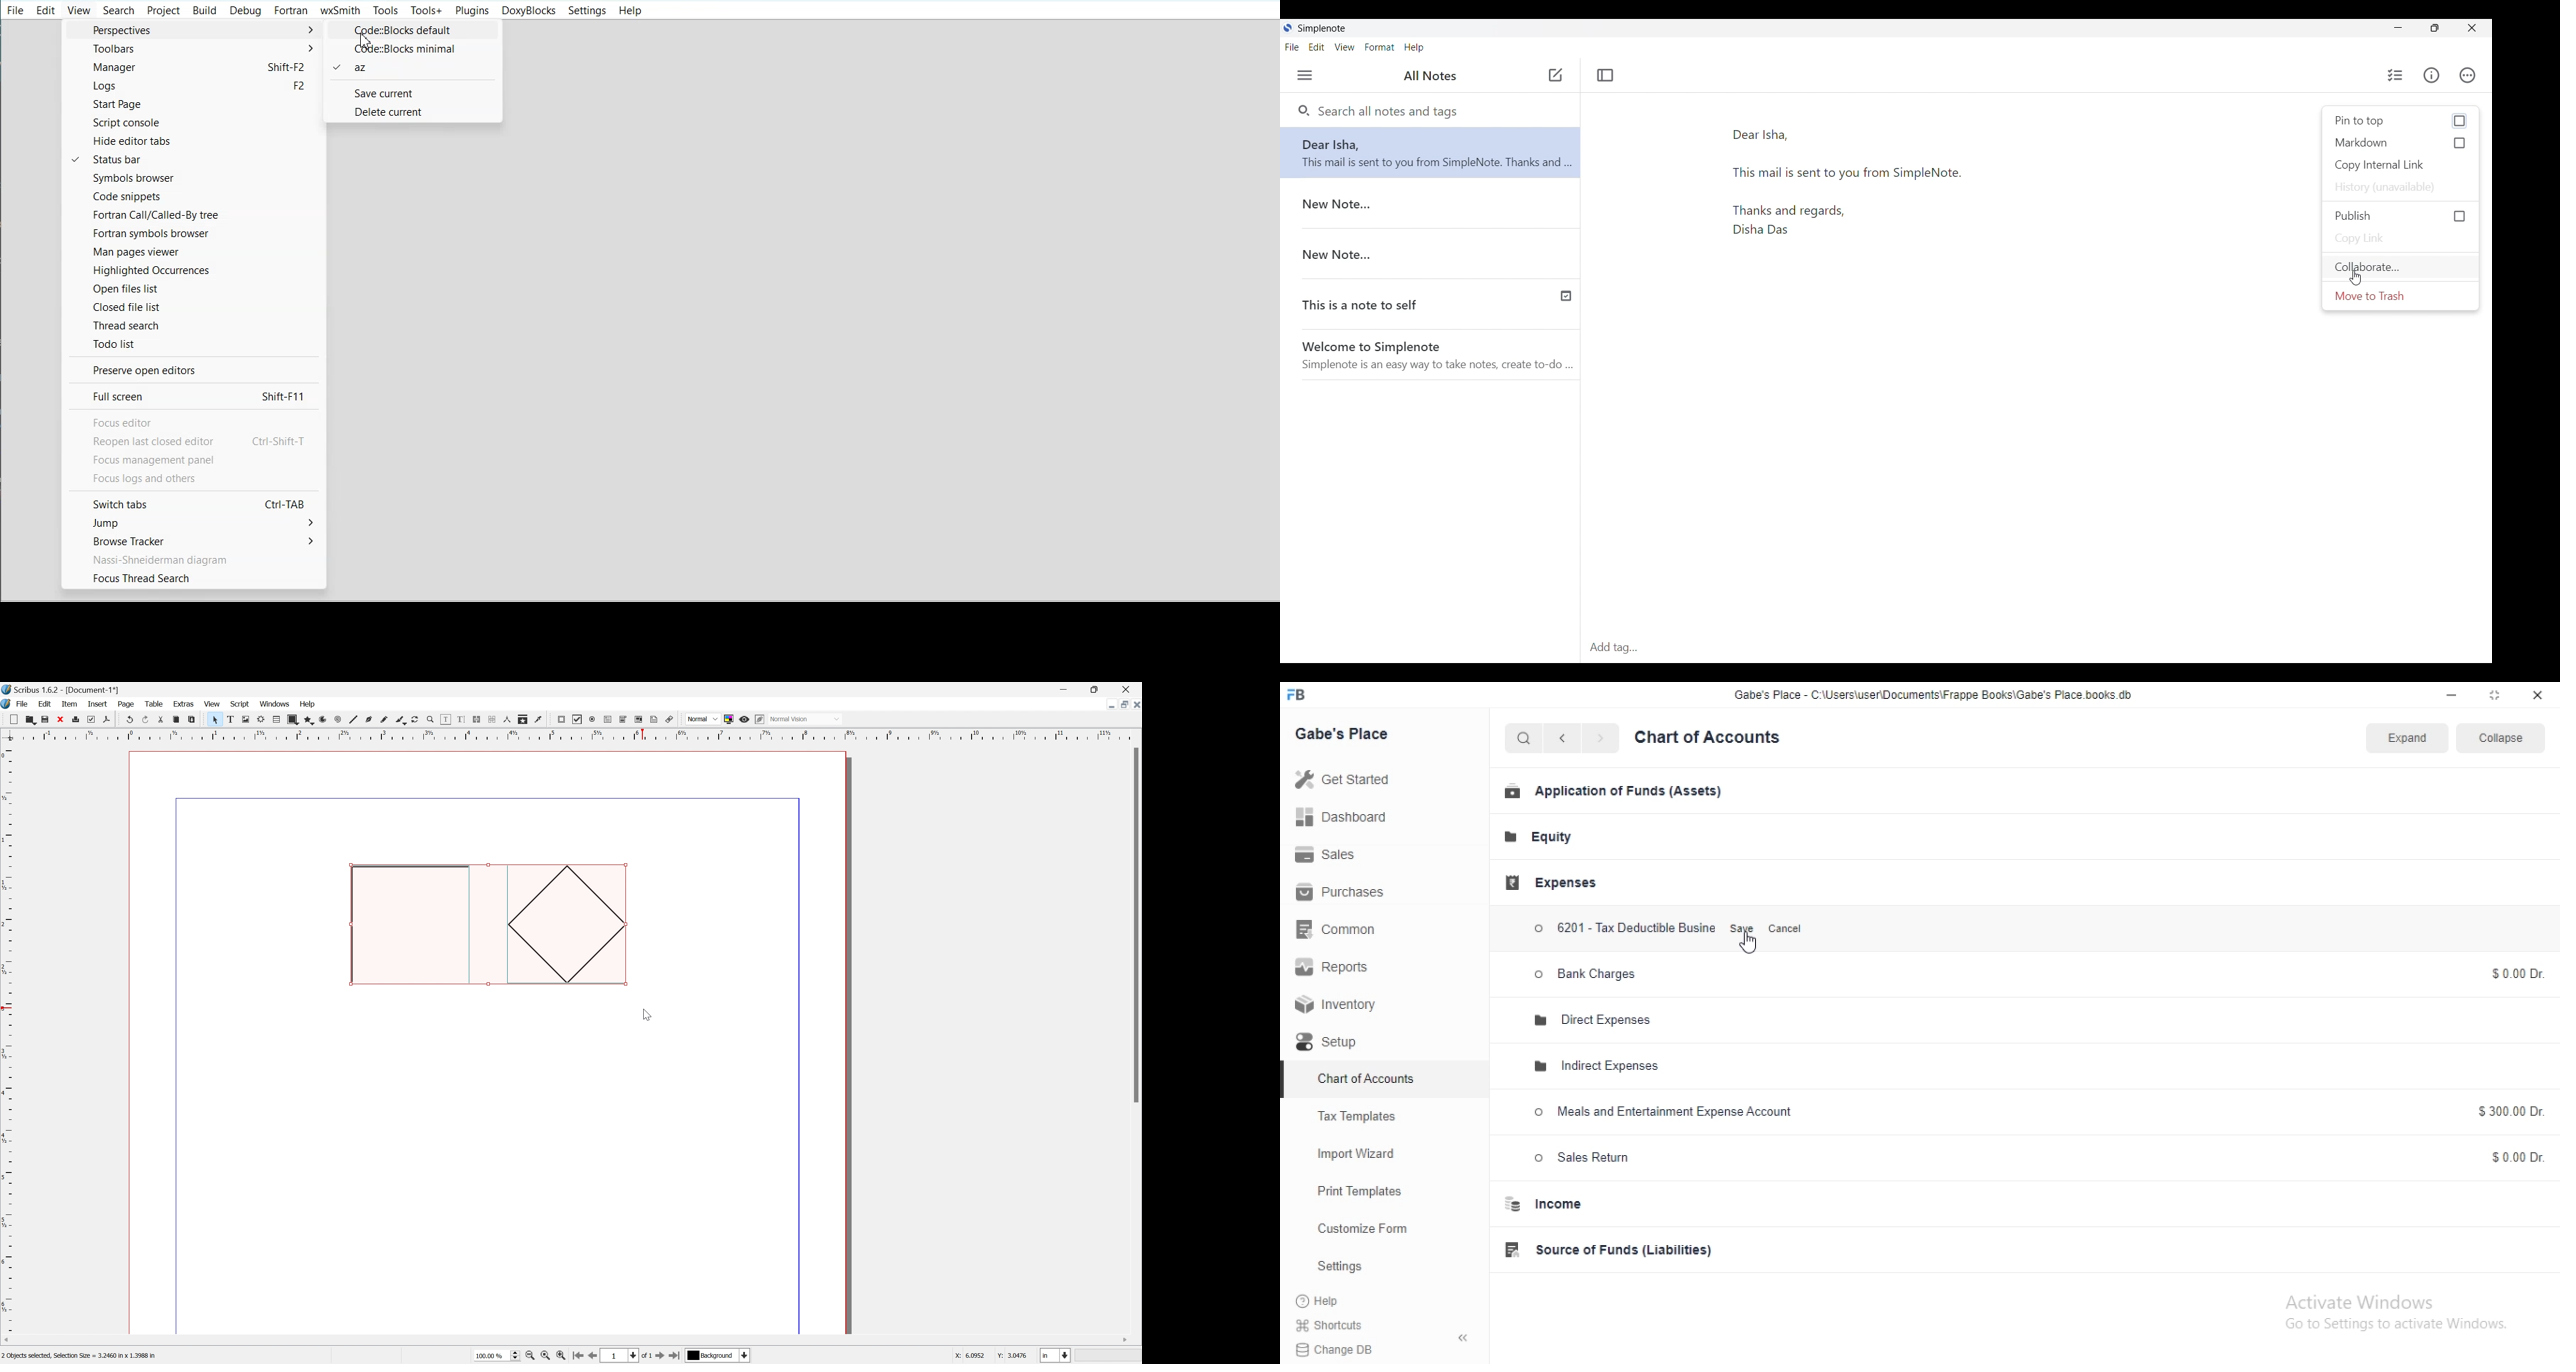 The height and width of the screenshot is (1372, 2576). What do you see at coordinates (336, 720) in the screenshot?
I see `spiral` at bounding box center [336, 720].